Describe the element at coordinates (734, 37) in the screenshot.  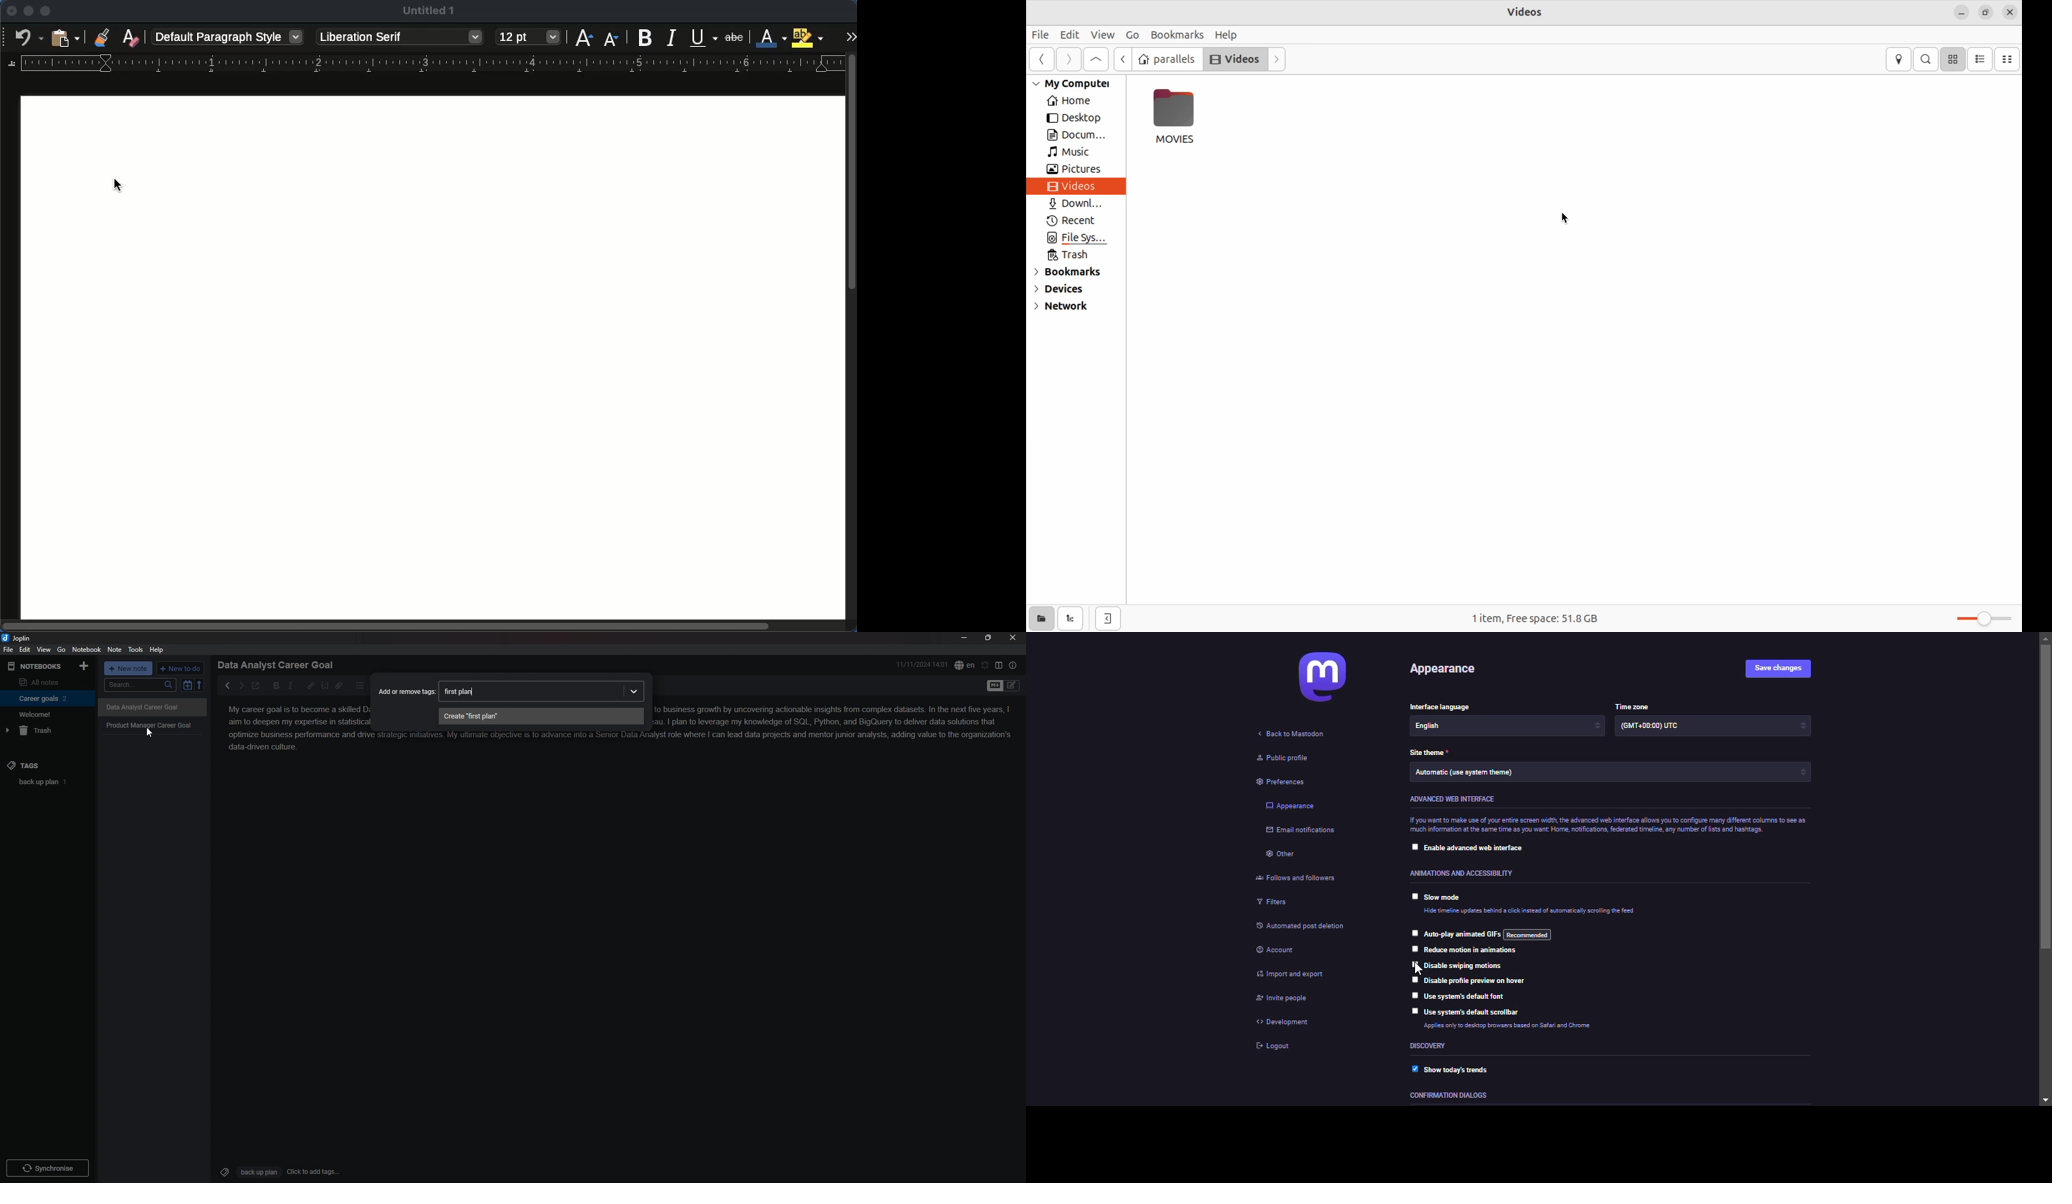
I see `strikethrough` at that location.